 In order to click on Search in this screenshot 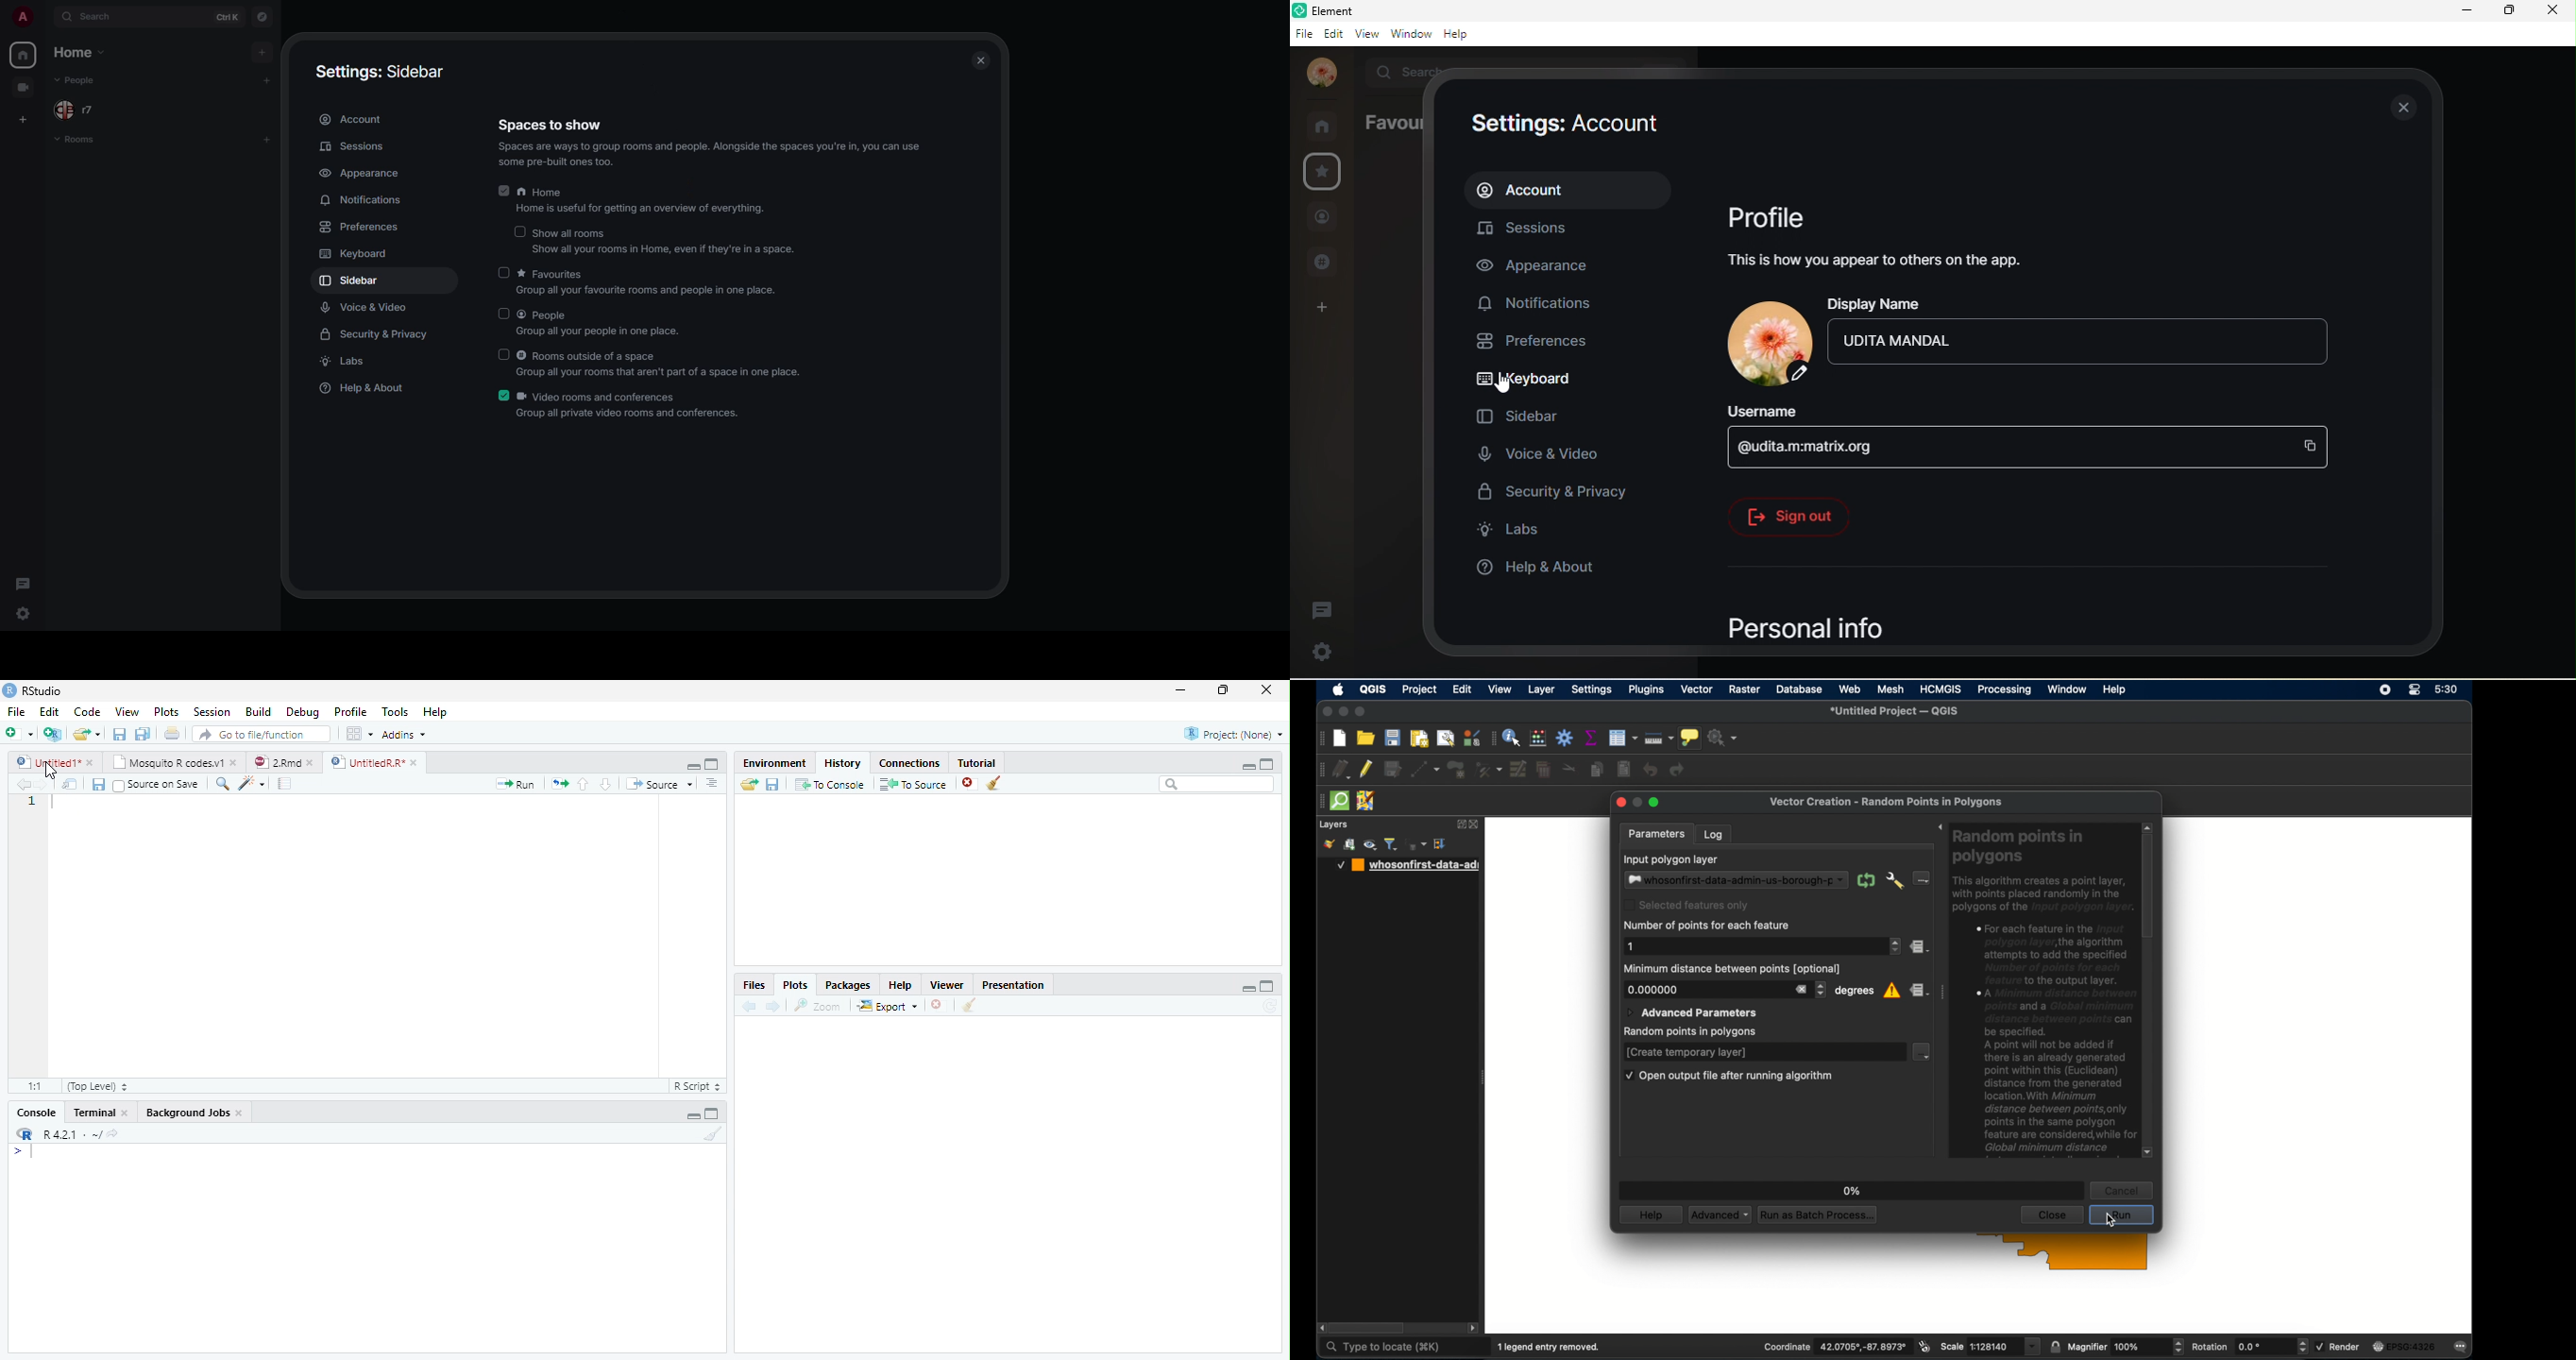, I will do `click(1219, 784)`.